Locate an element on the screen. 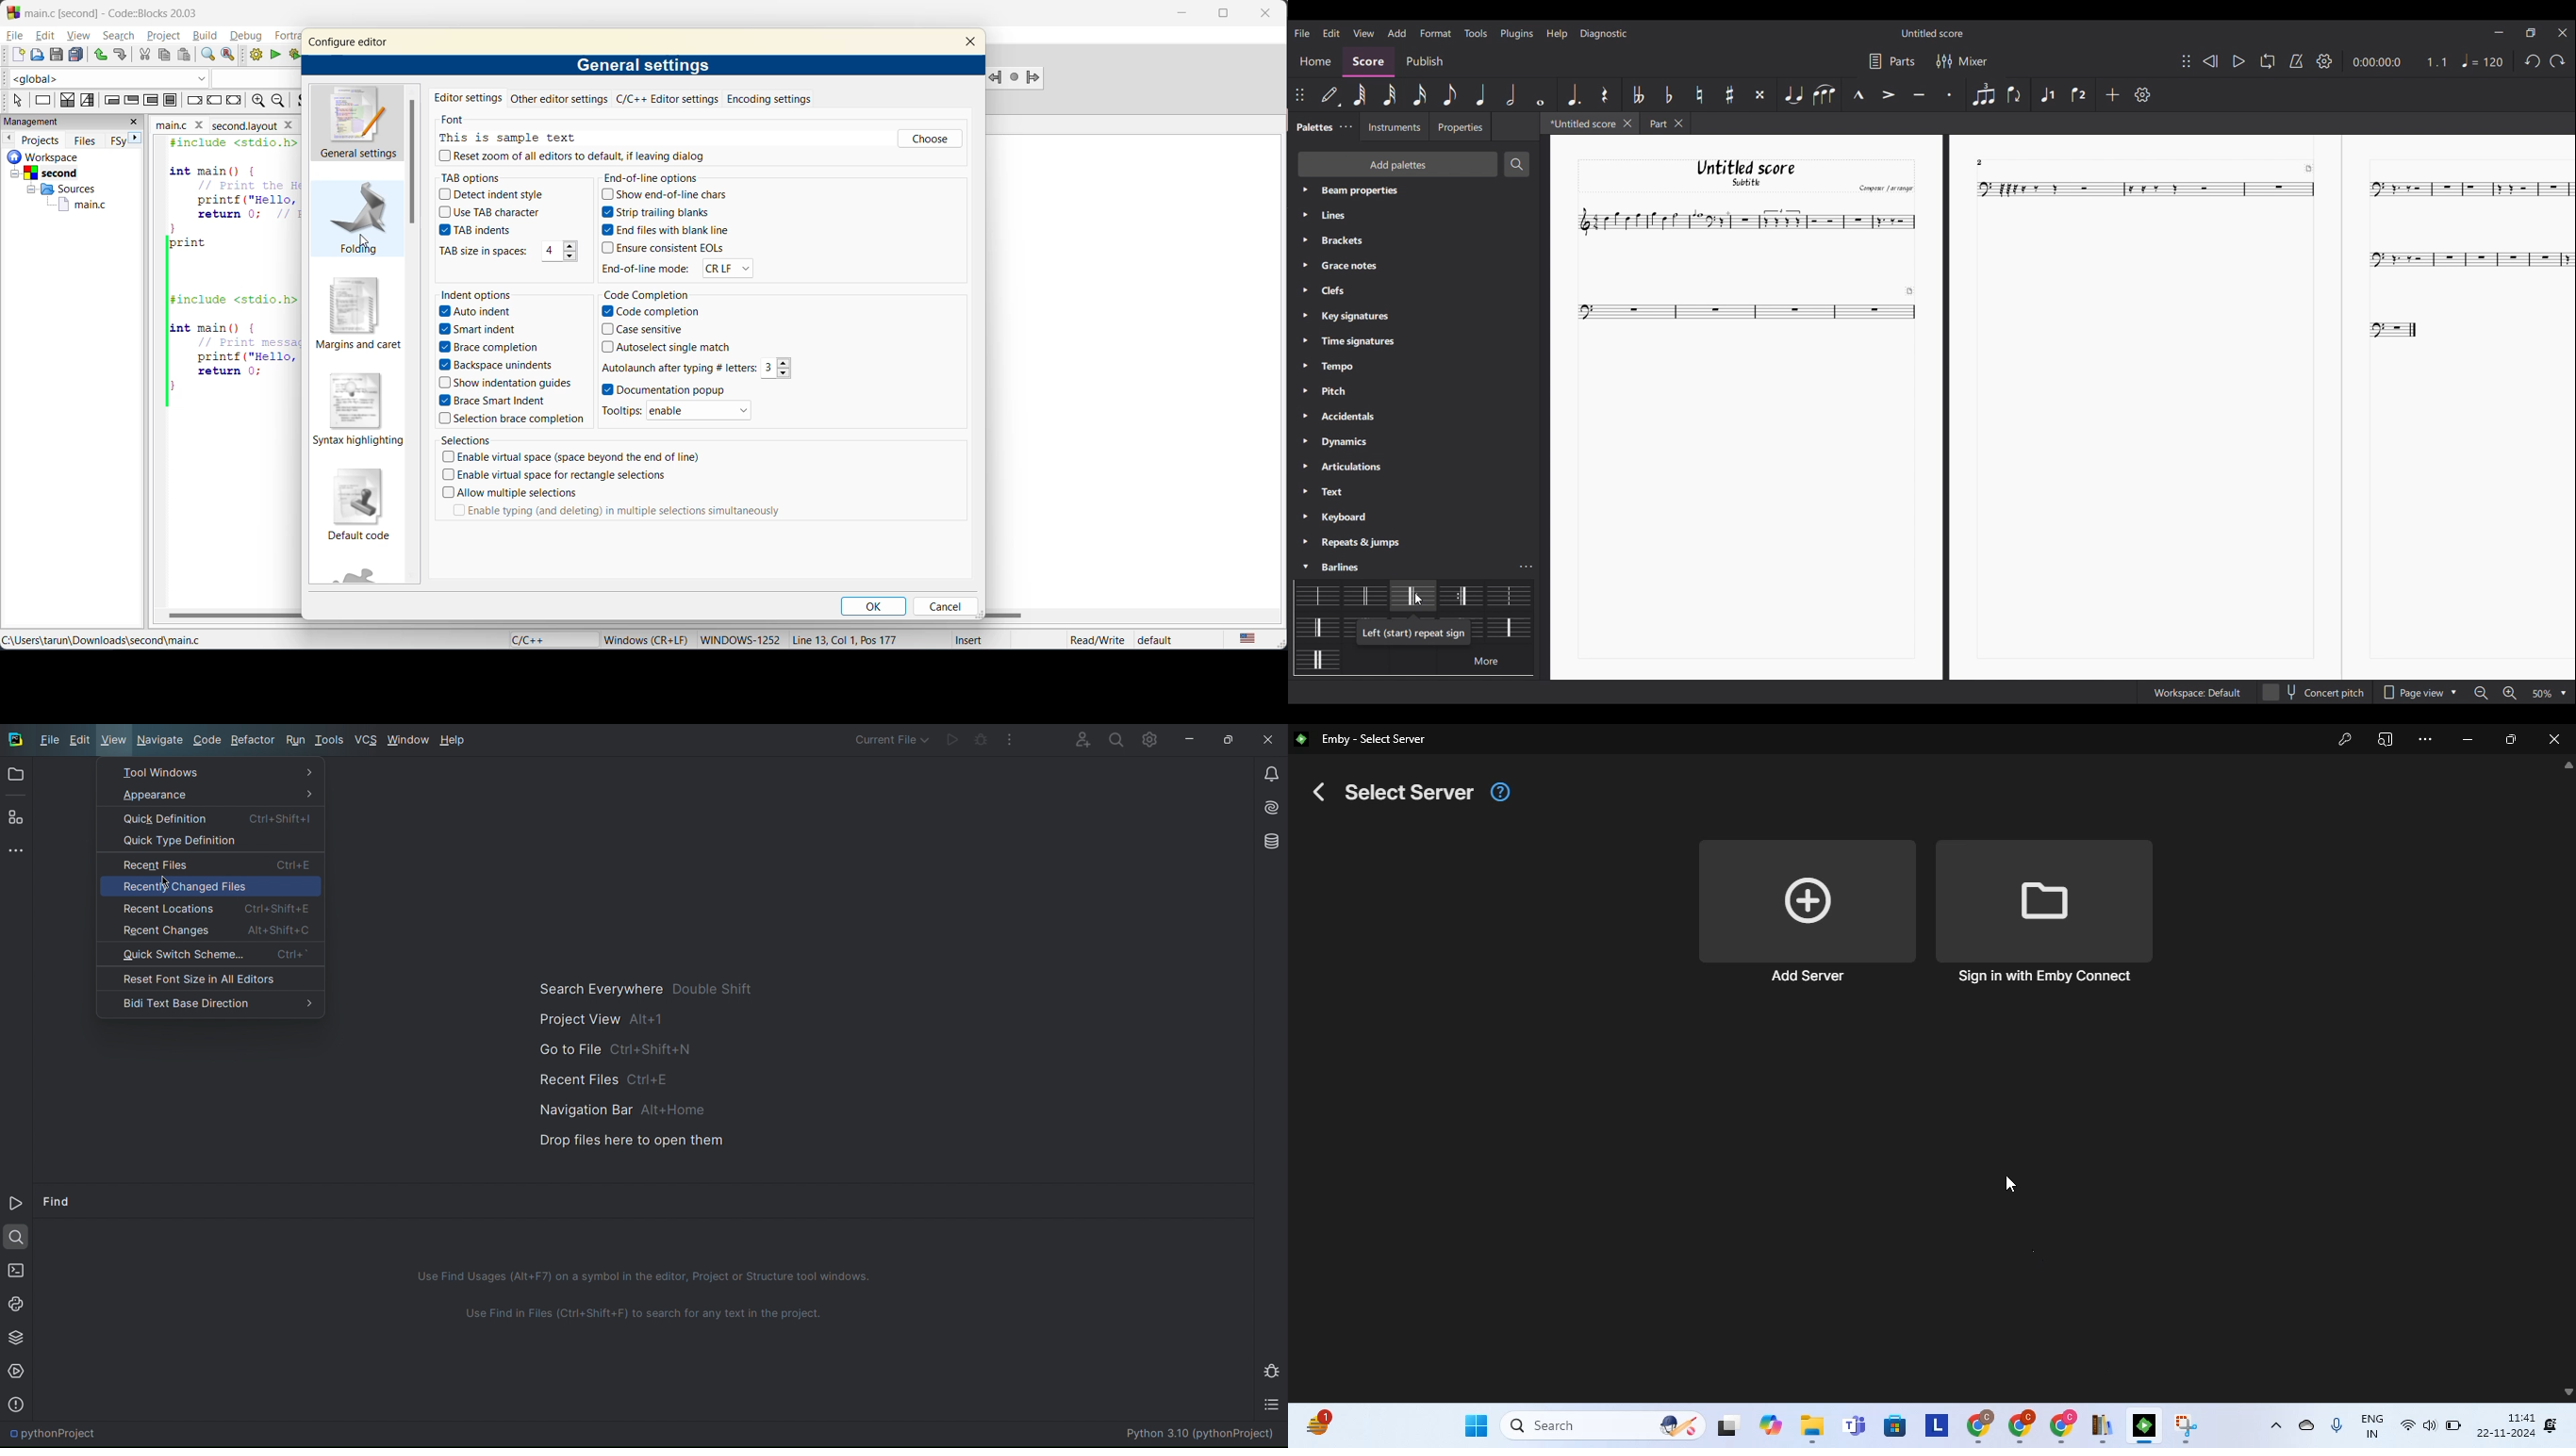 The height and width of the screenshot is (1456, 2576). Tooltips is located at coordinates (625, 410).